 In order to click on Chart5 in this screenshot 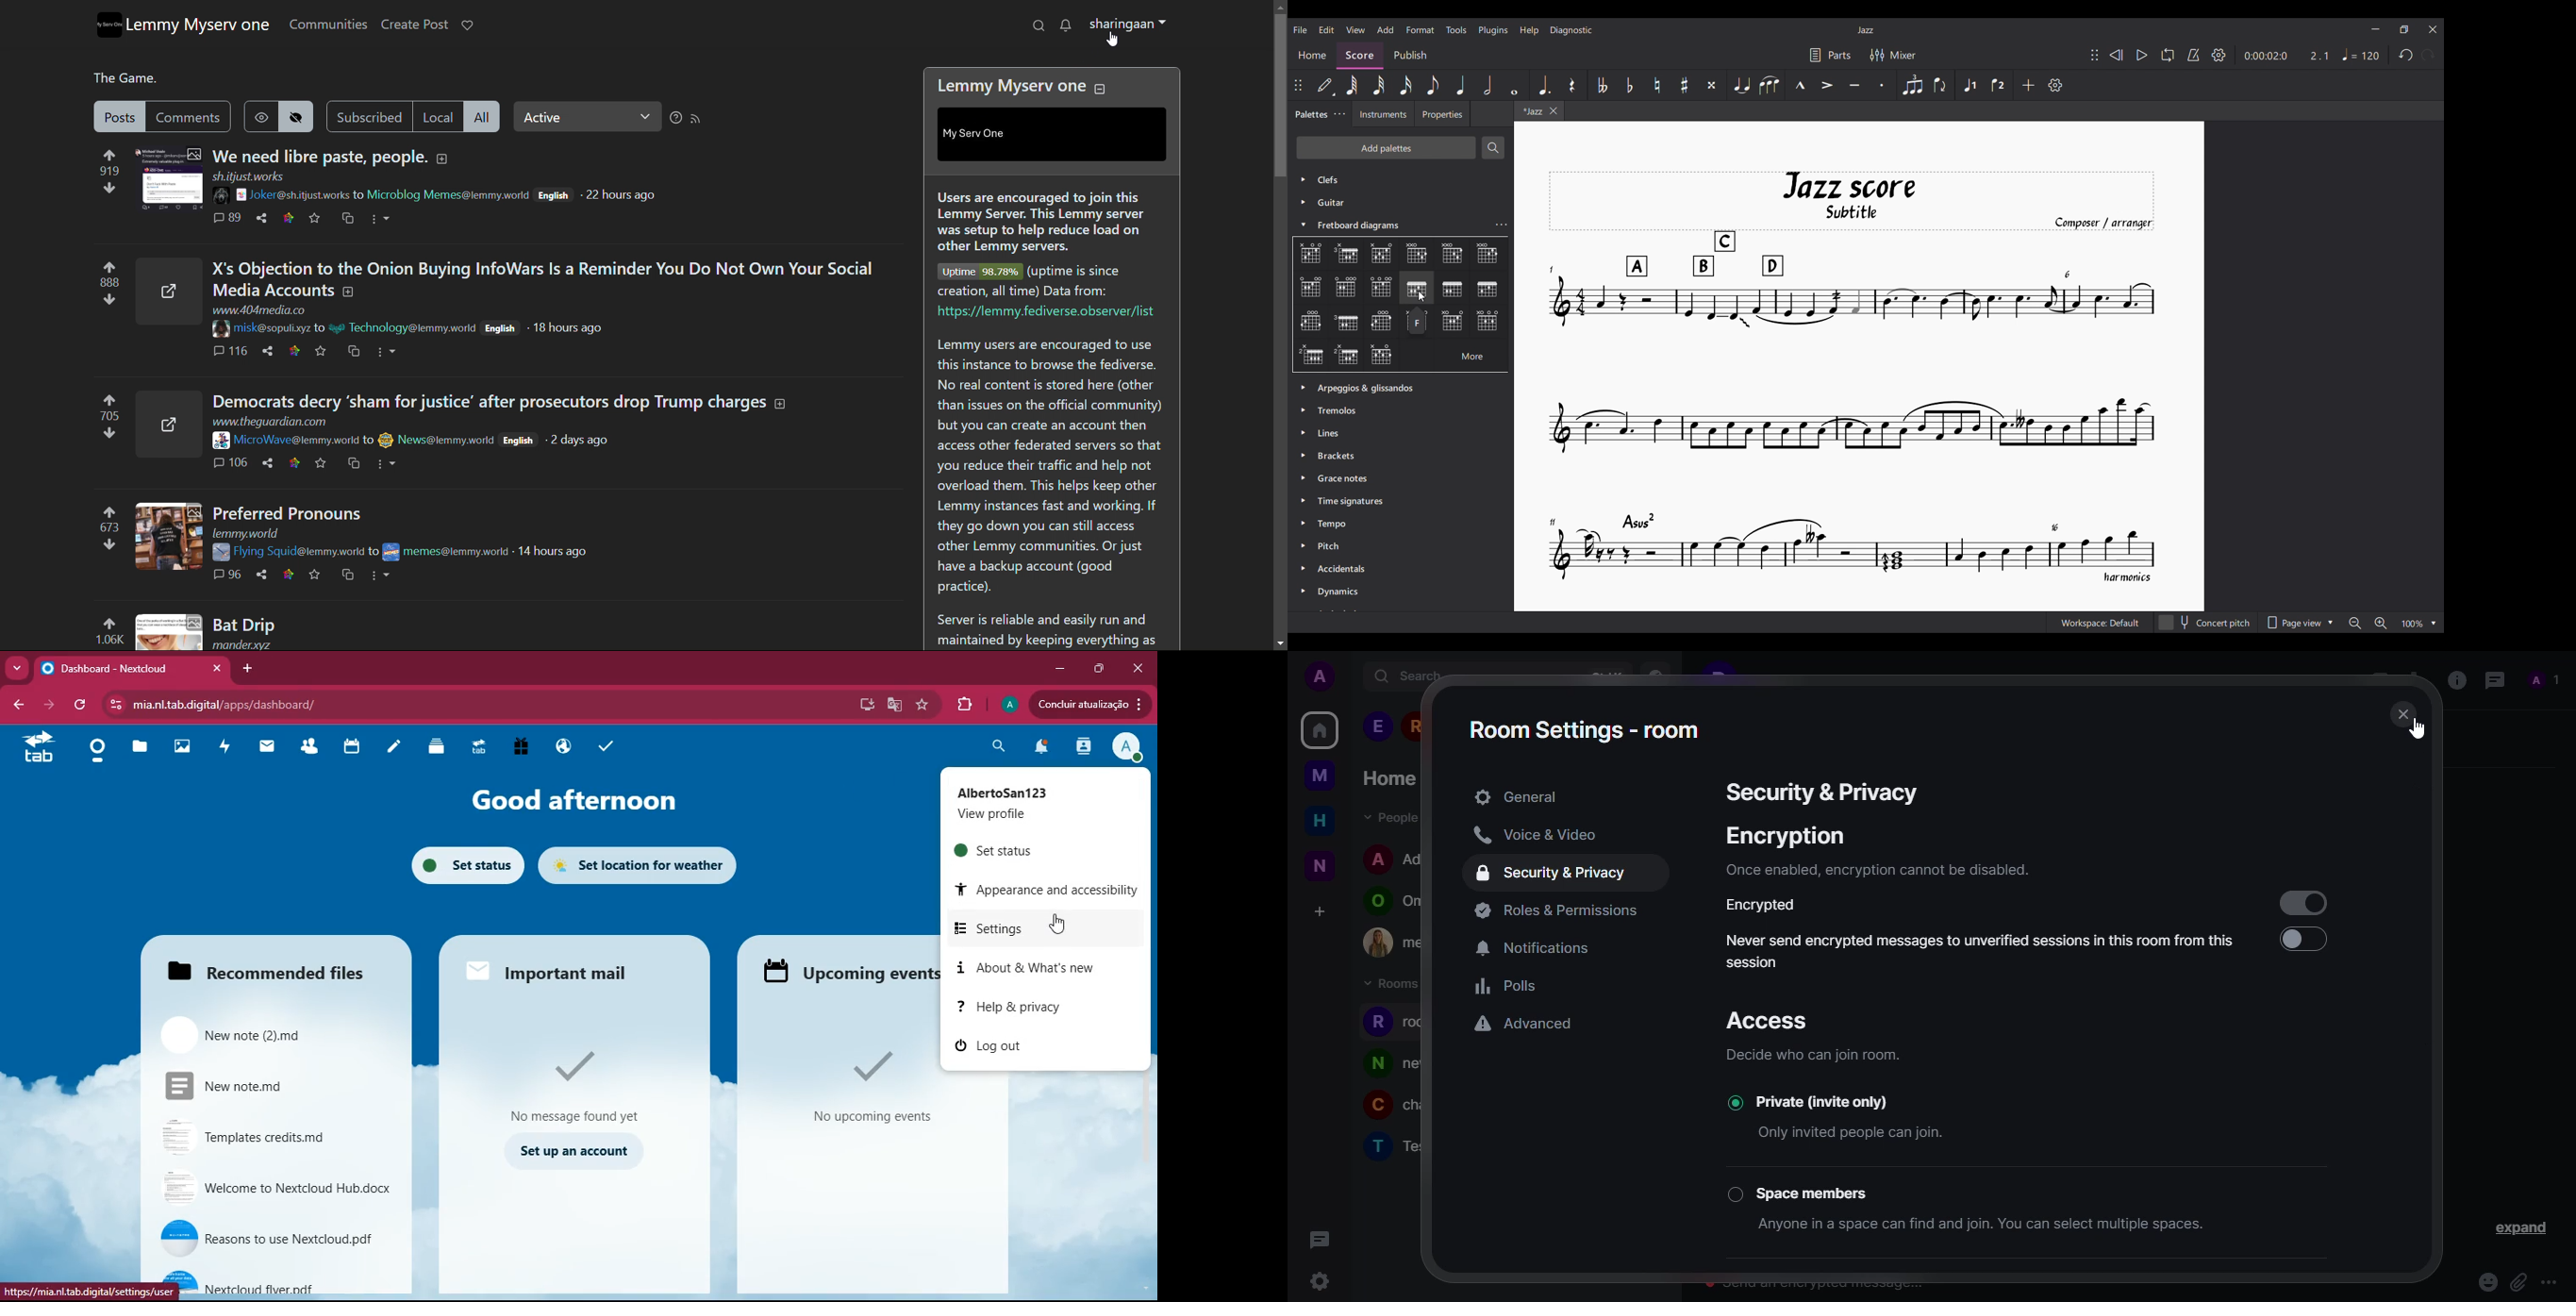, I will do `click(1488, 254)`.